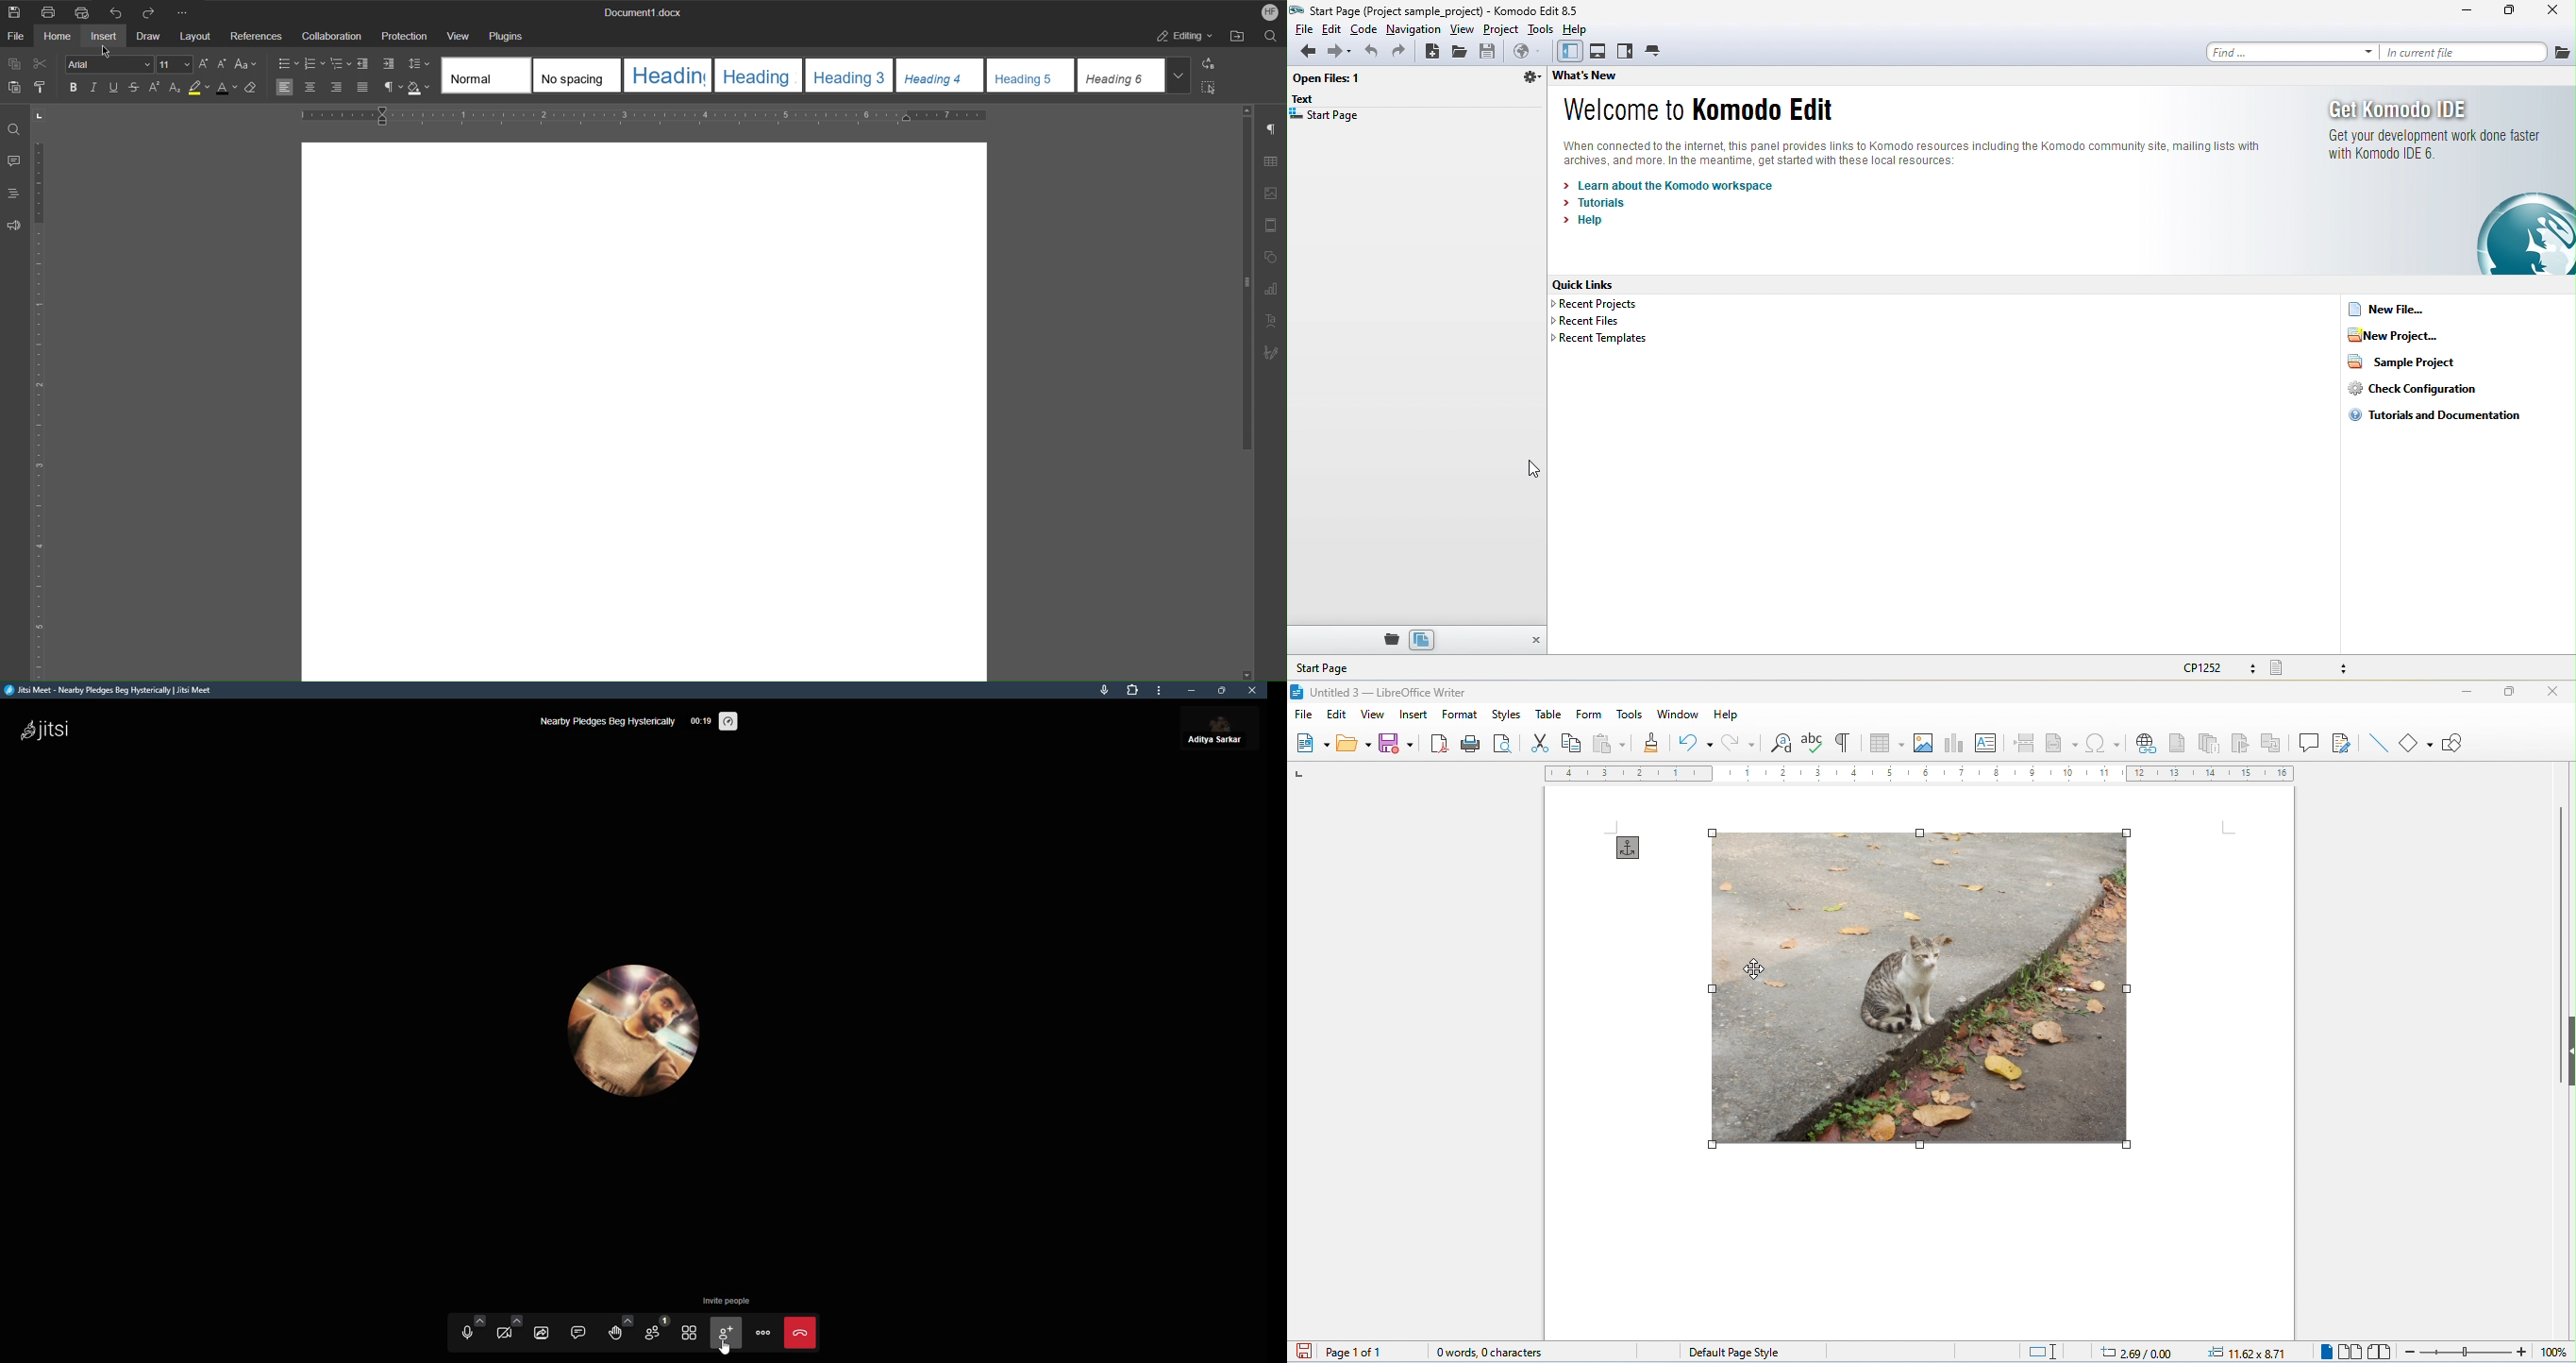  Describe the element at coordinates (311, 87) in the screenshot. I see `Centre Align` at that location.